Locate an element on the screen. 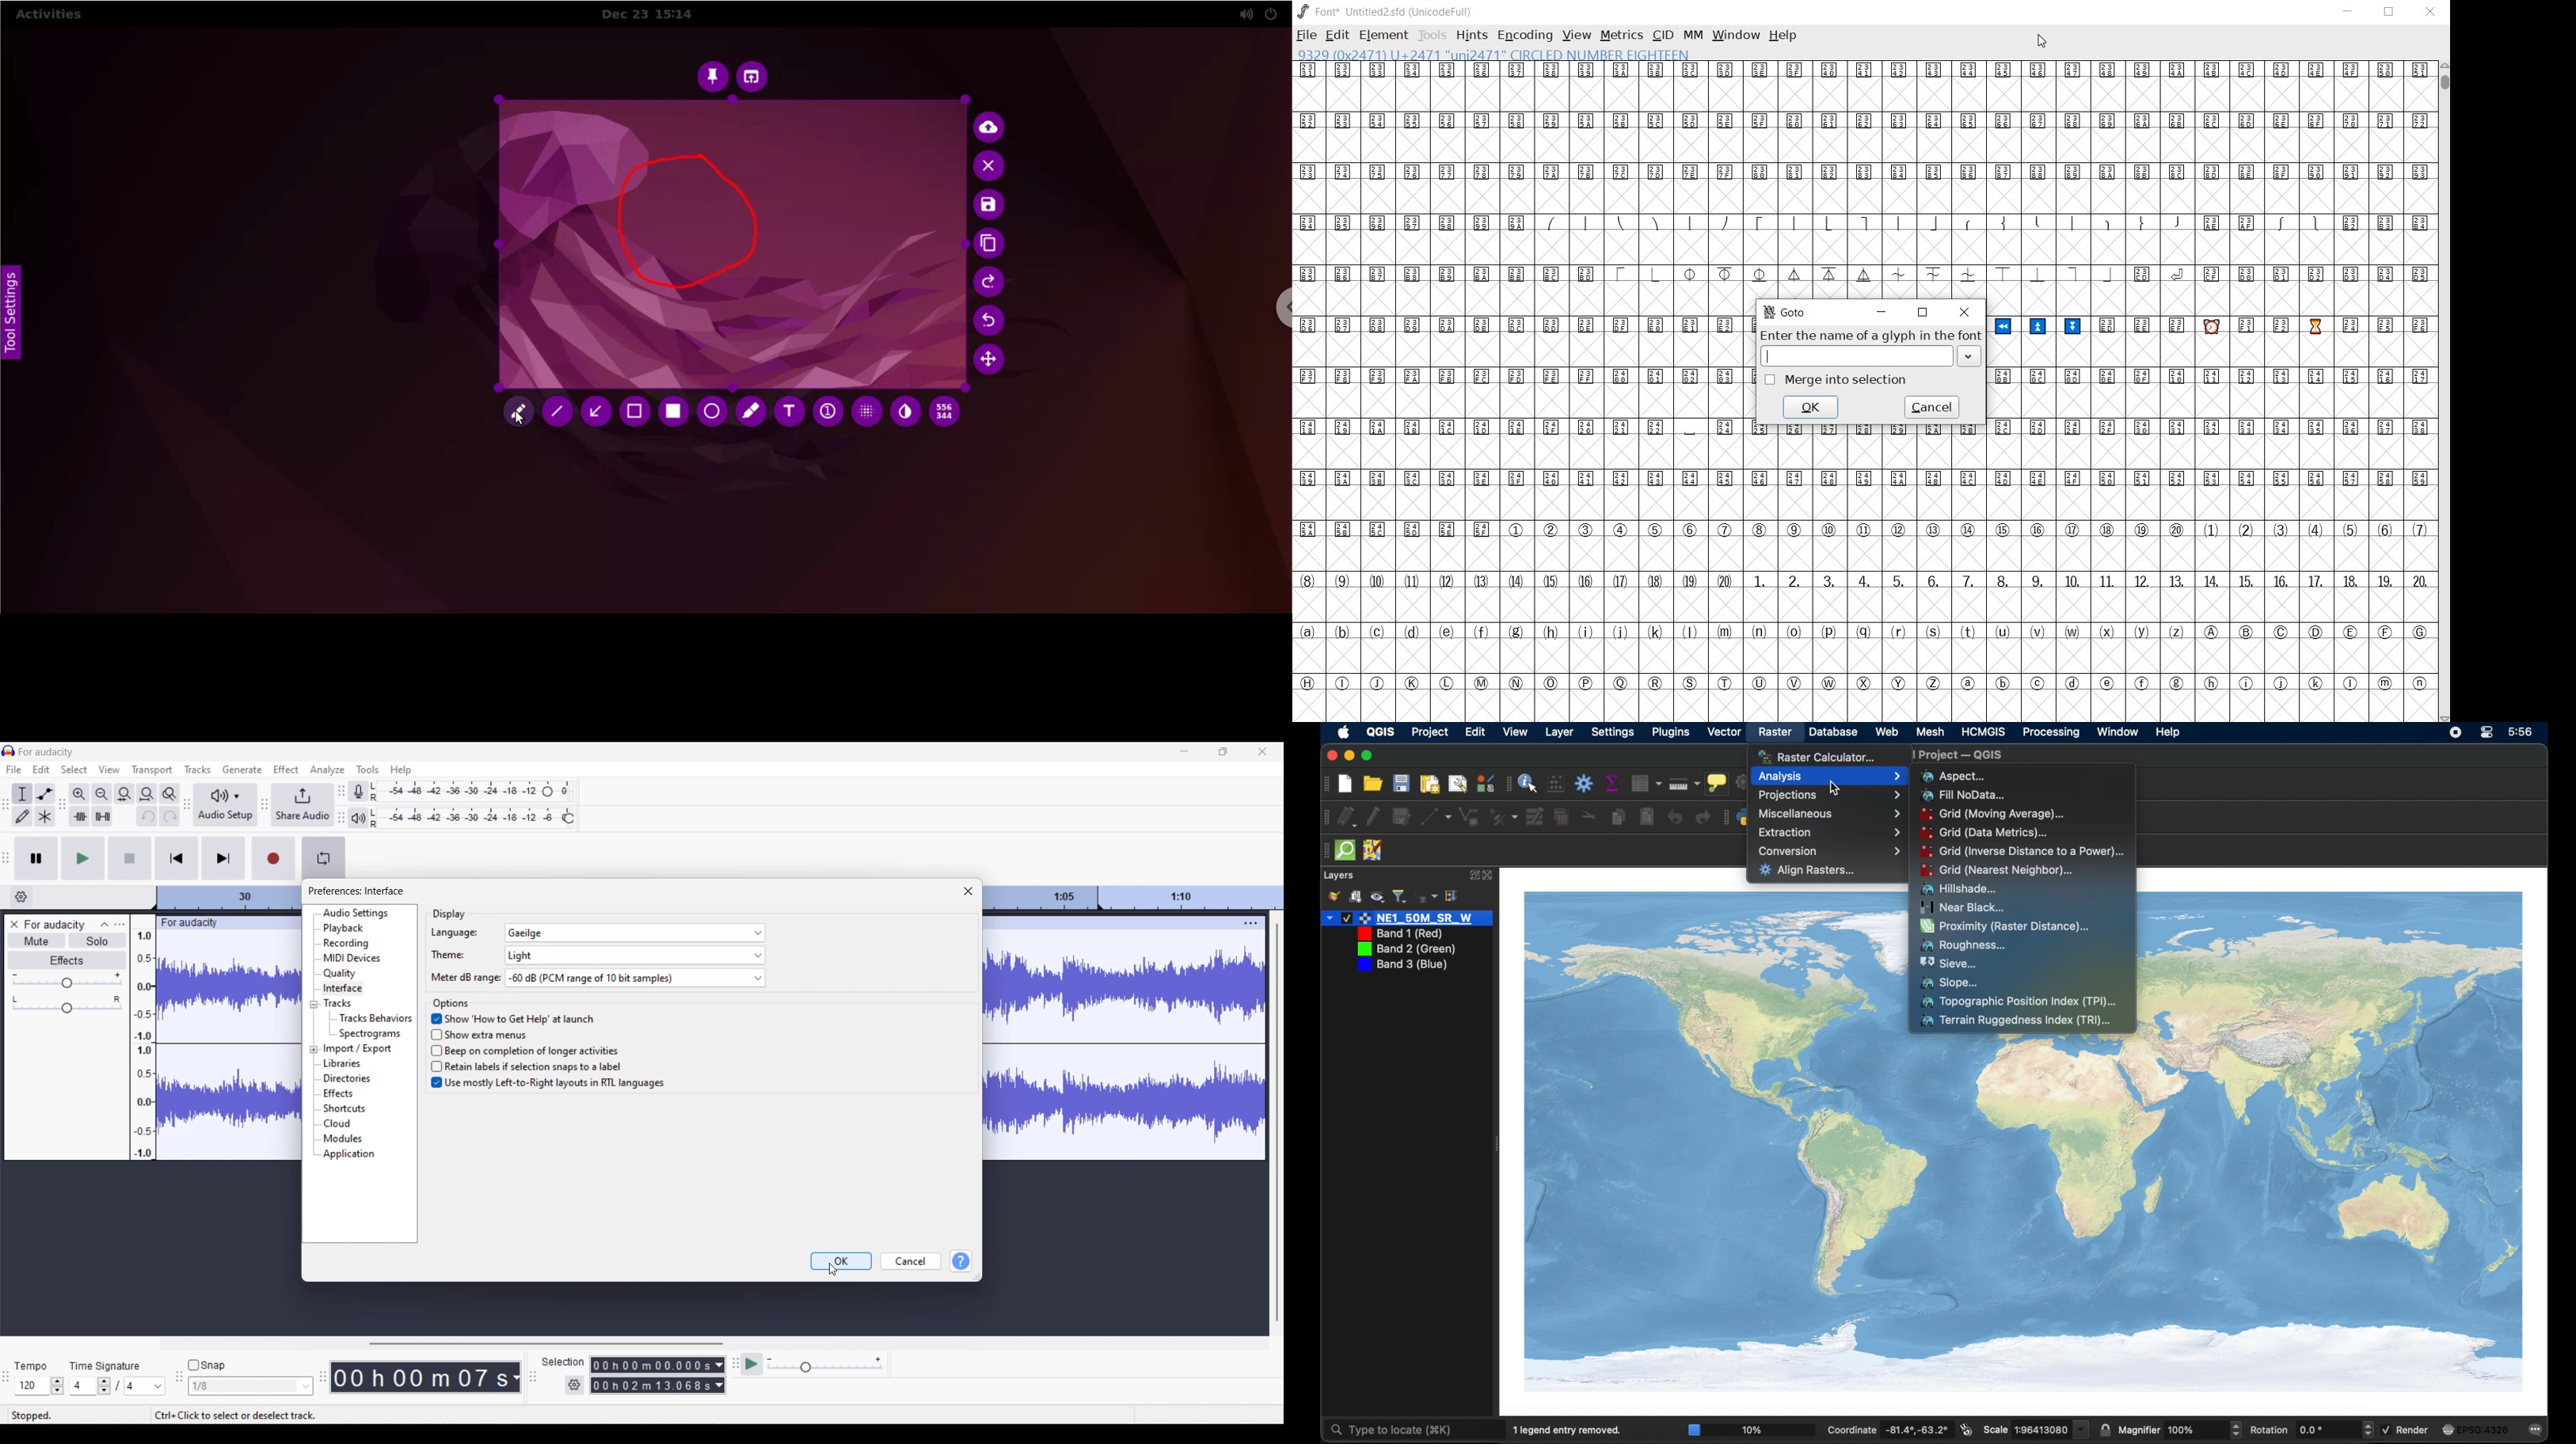  coordinate is located at coordinates (1888, 1429).